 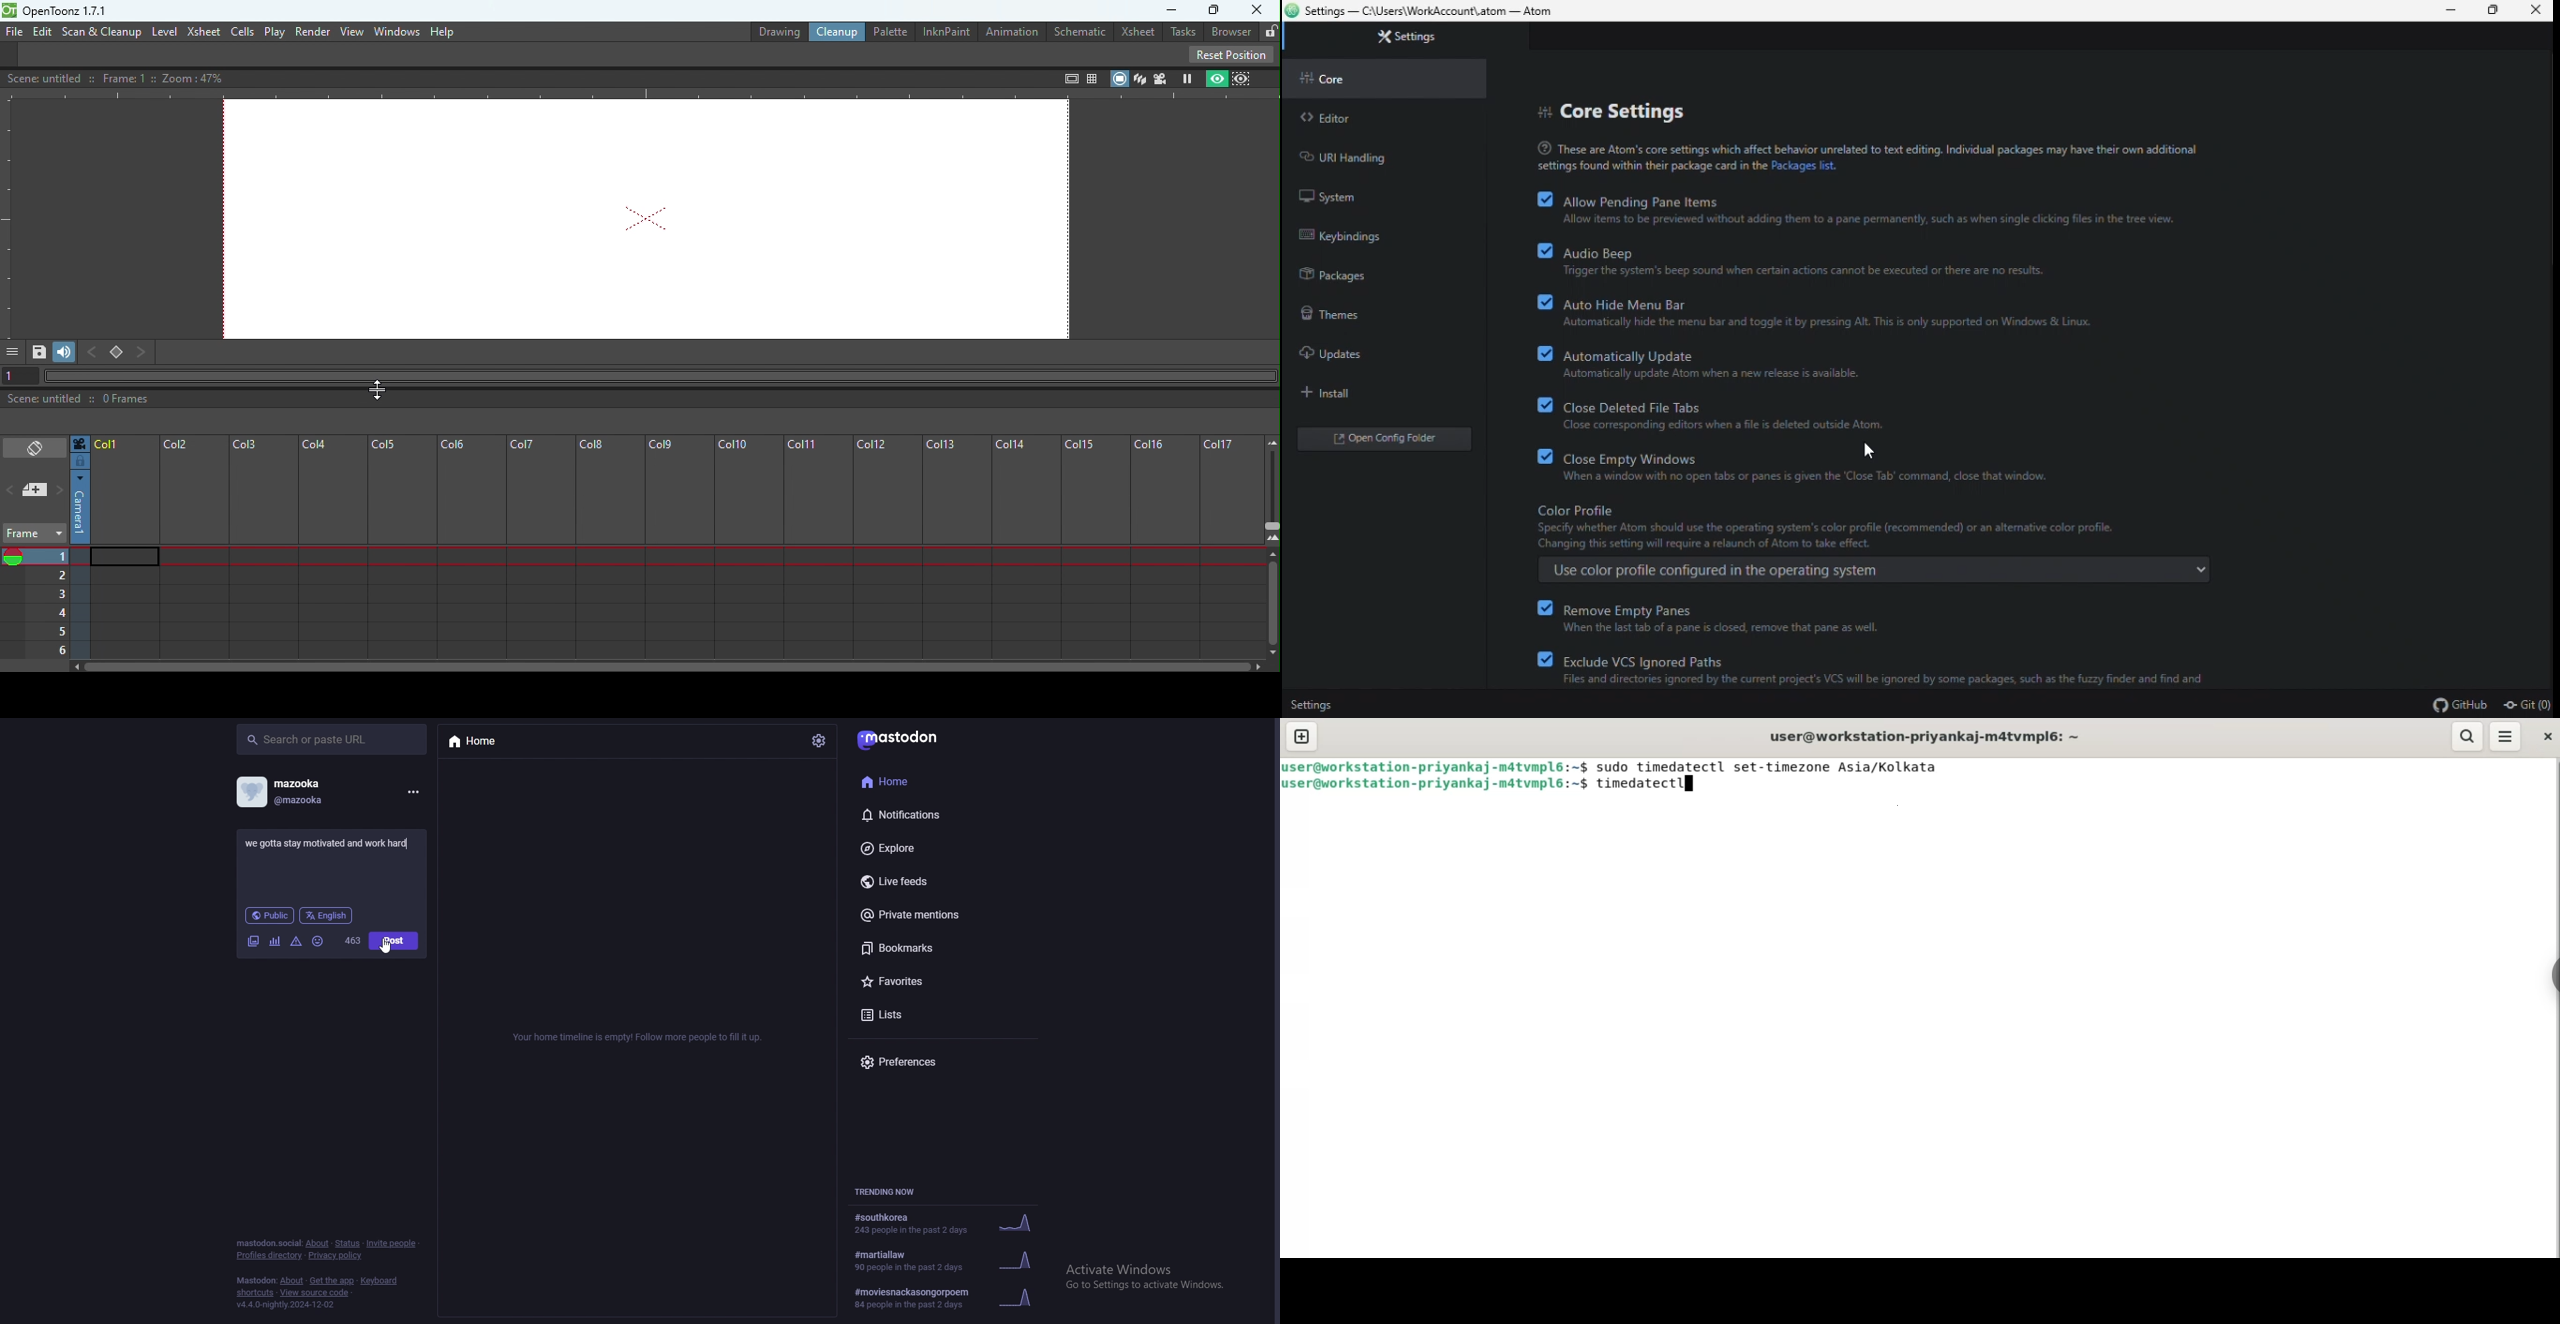 I want to click on @mazooka, so click(x=321, y=802).